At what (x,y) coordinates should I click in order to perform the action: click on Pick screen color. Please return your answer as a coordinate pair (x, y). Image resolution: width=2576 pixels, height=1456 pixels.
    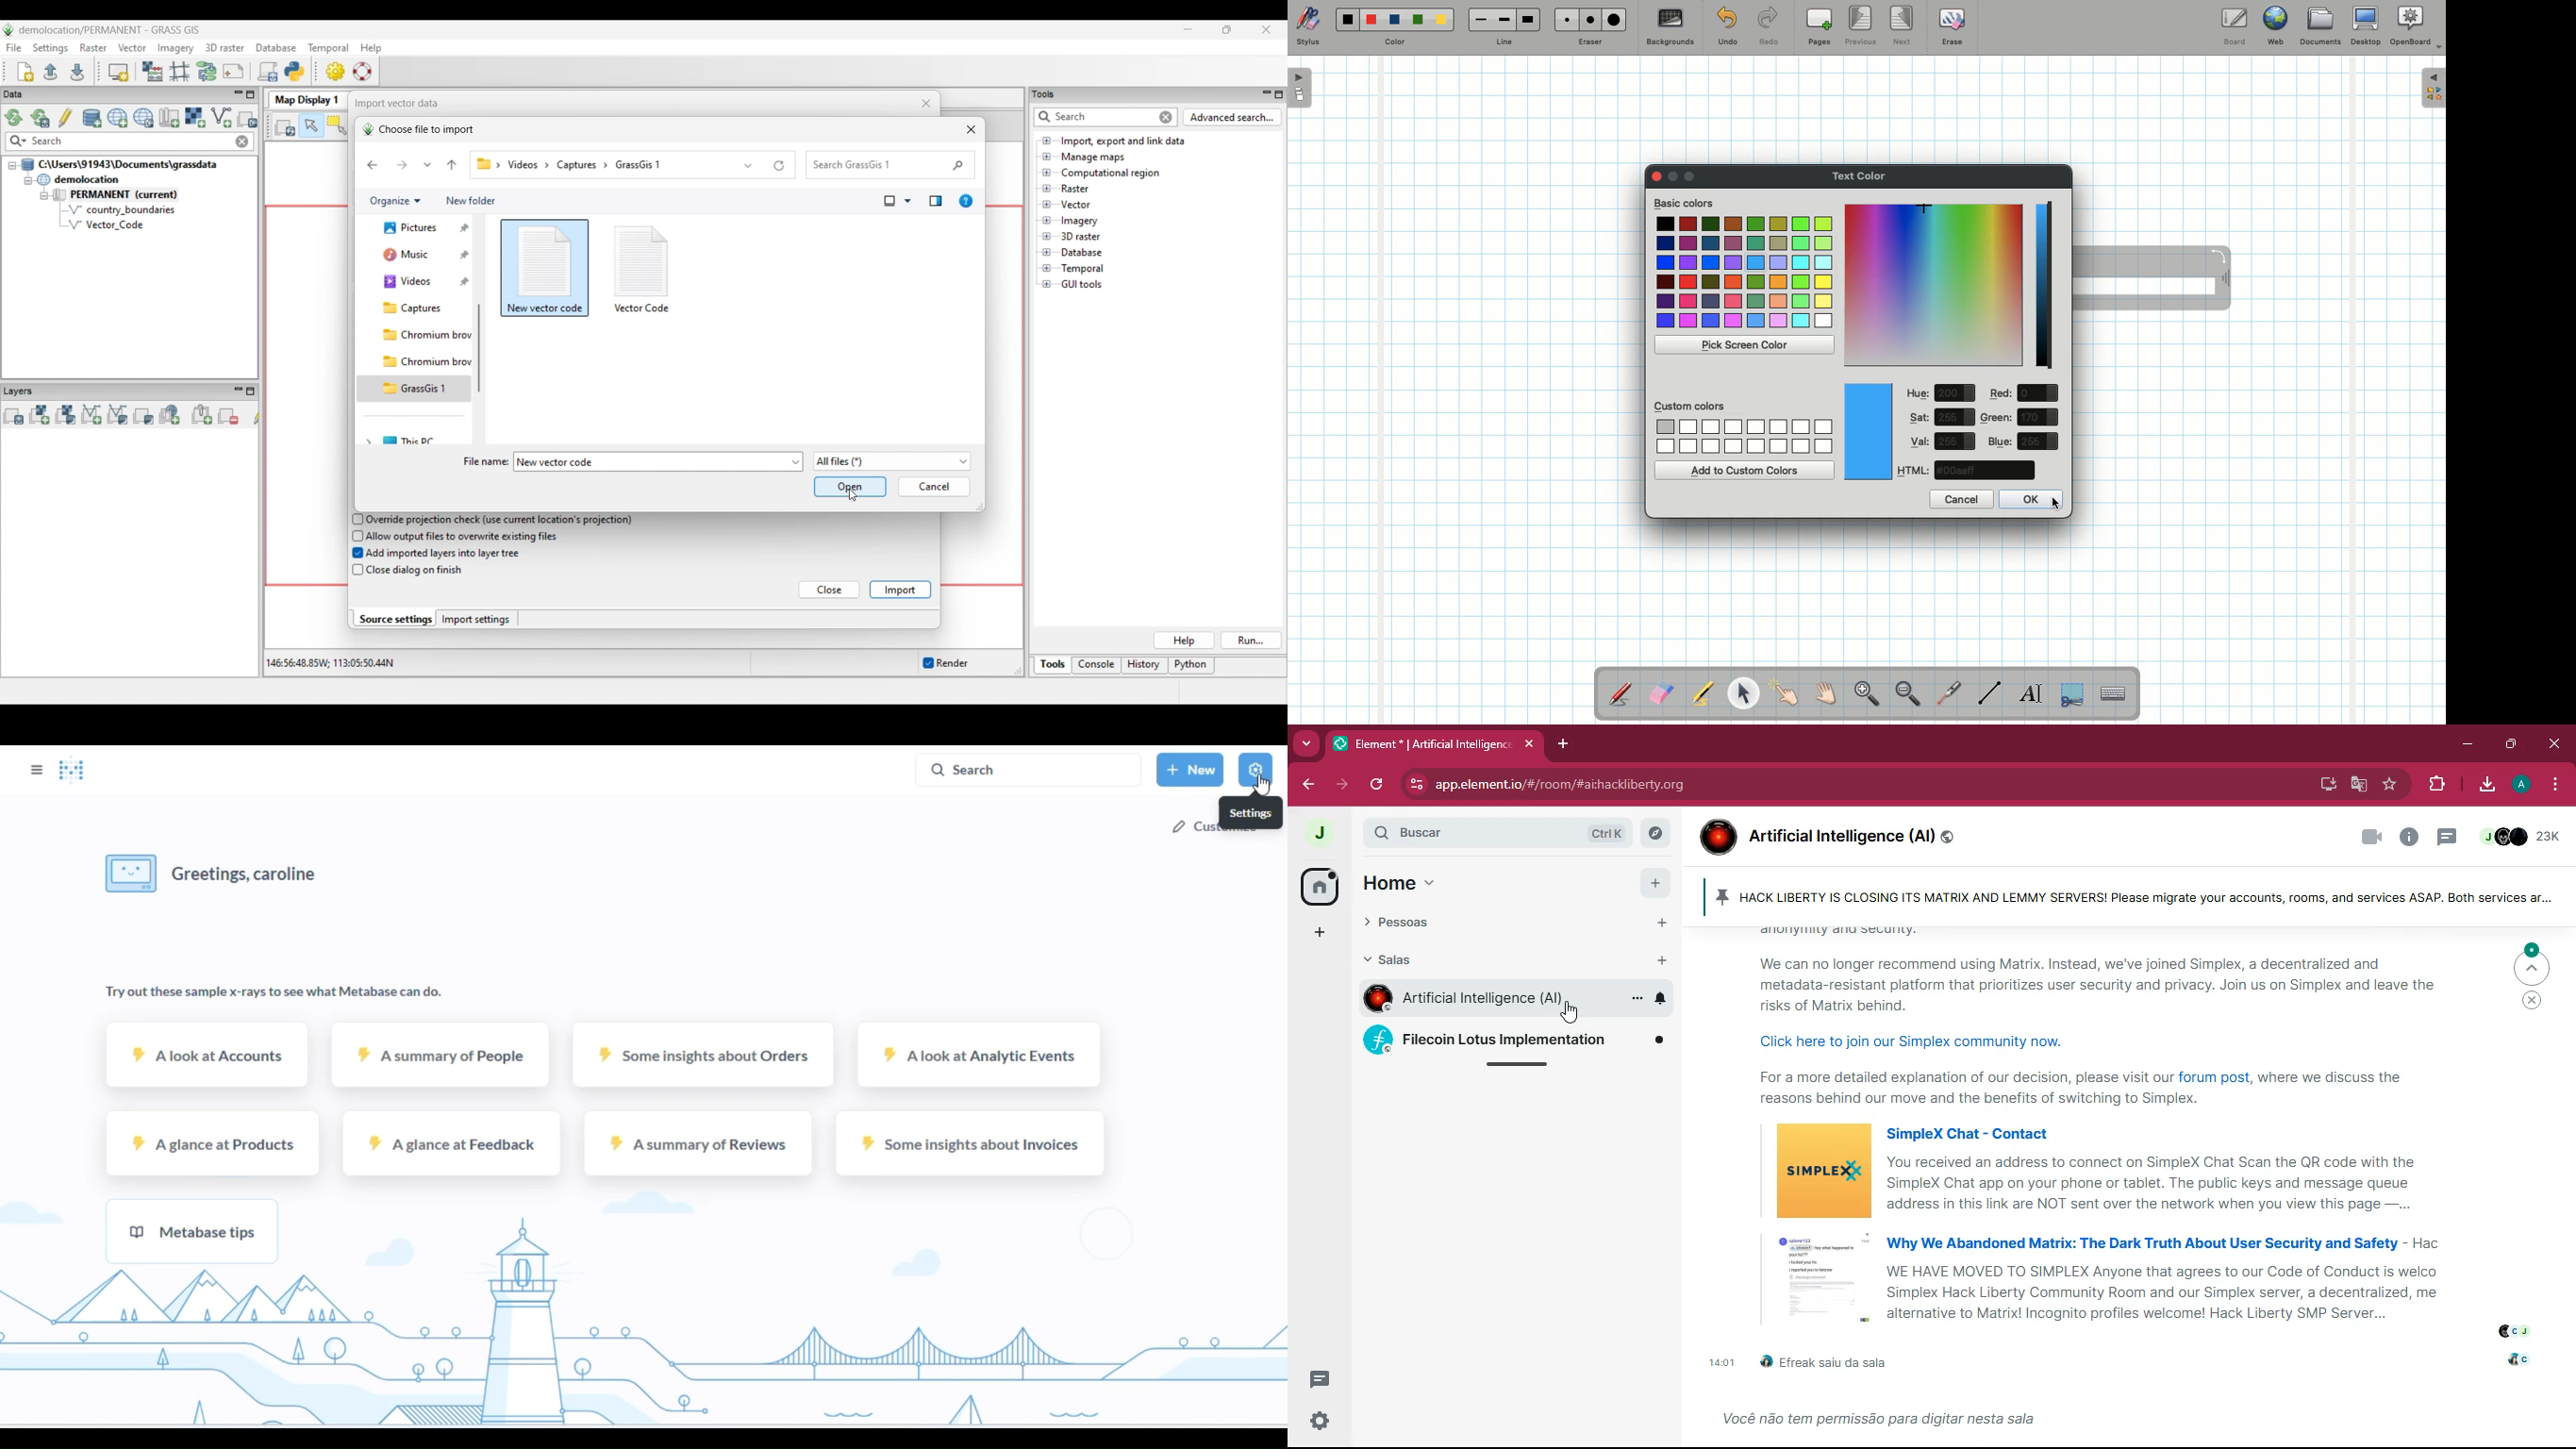
    Looking at the image, I should click on (1746, 345).